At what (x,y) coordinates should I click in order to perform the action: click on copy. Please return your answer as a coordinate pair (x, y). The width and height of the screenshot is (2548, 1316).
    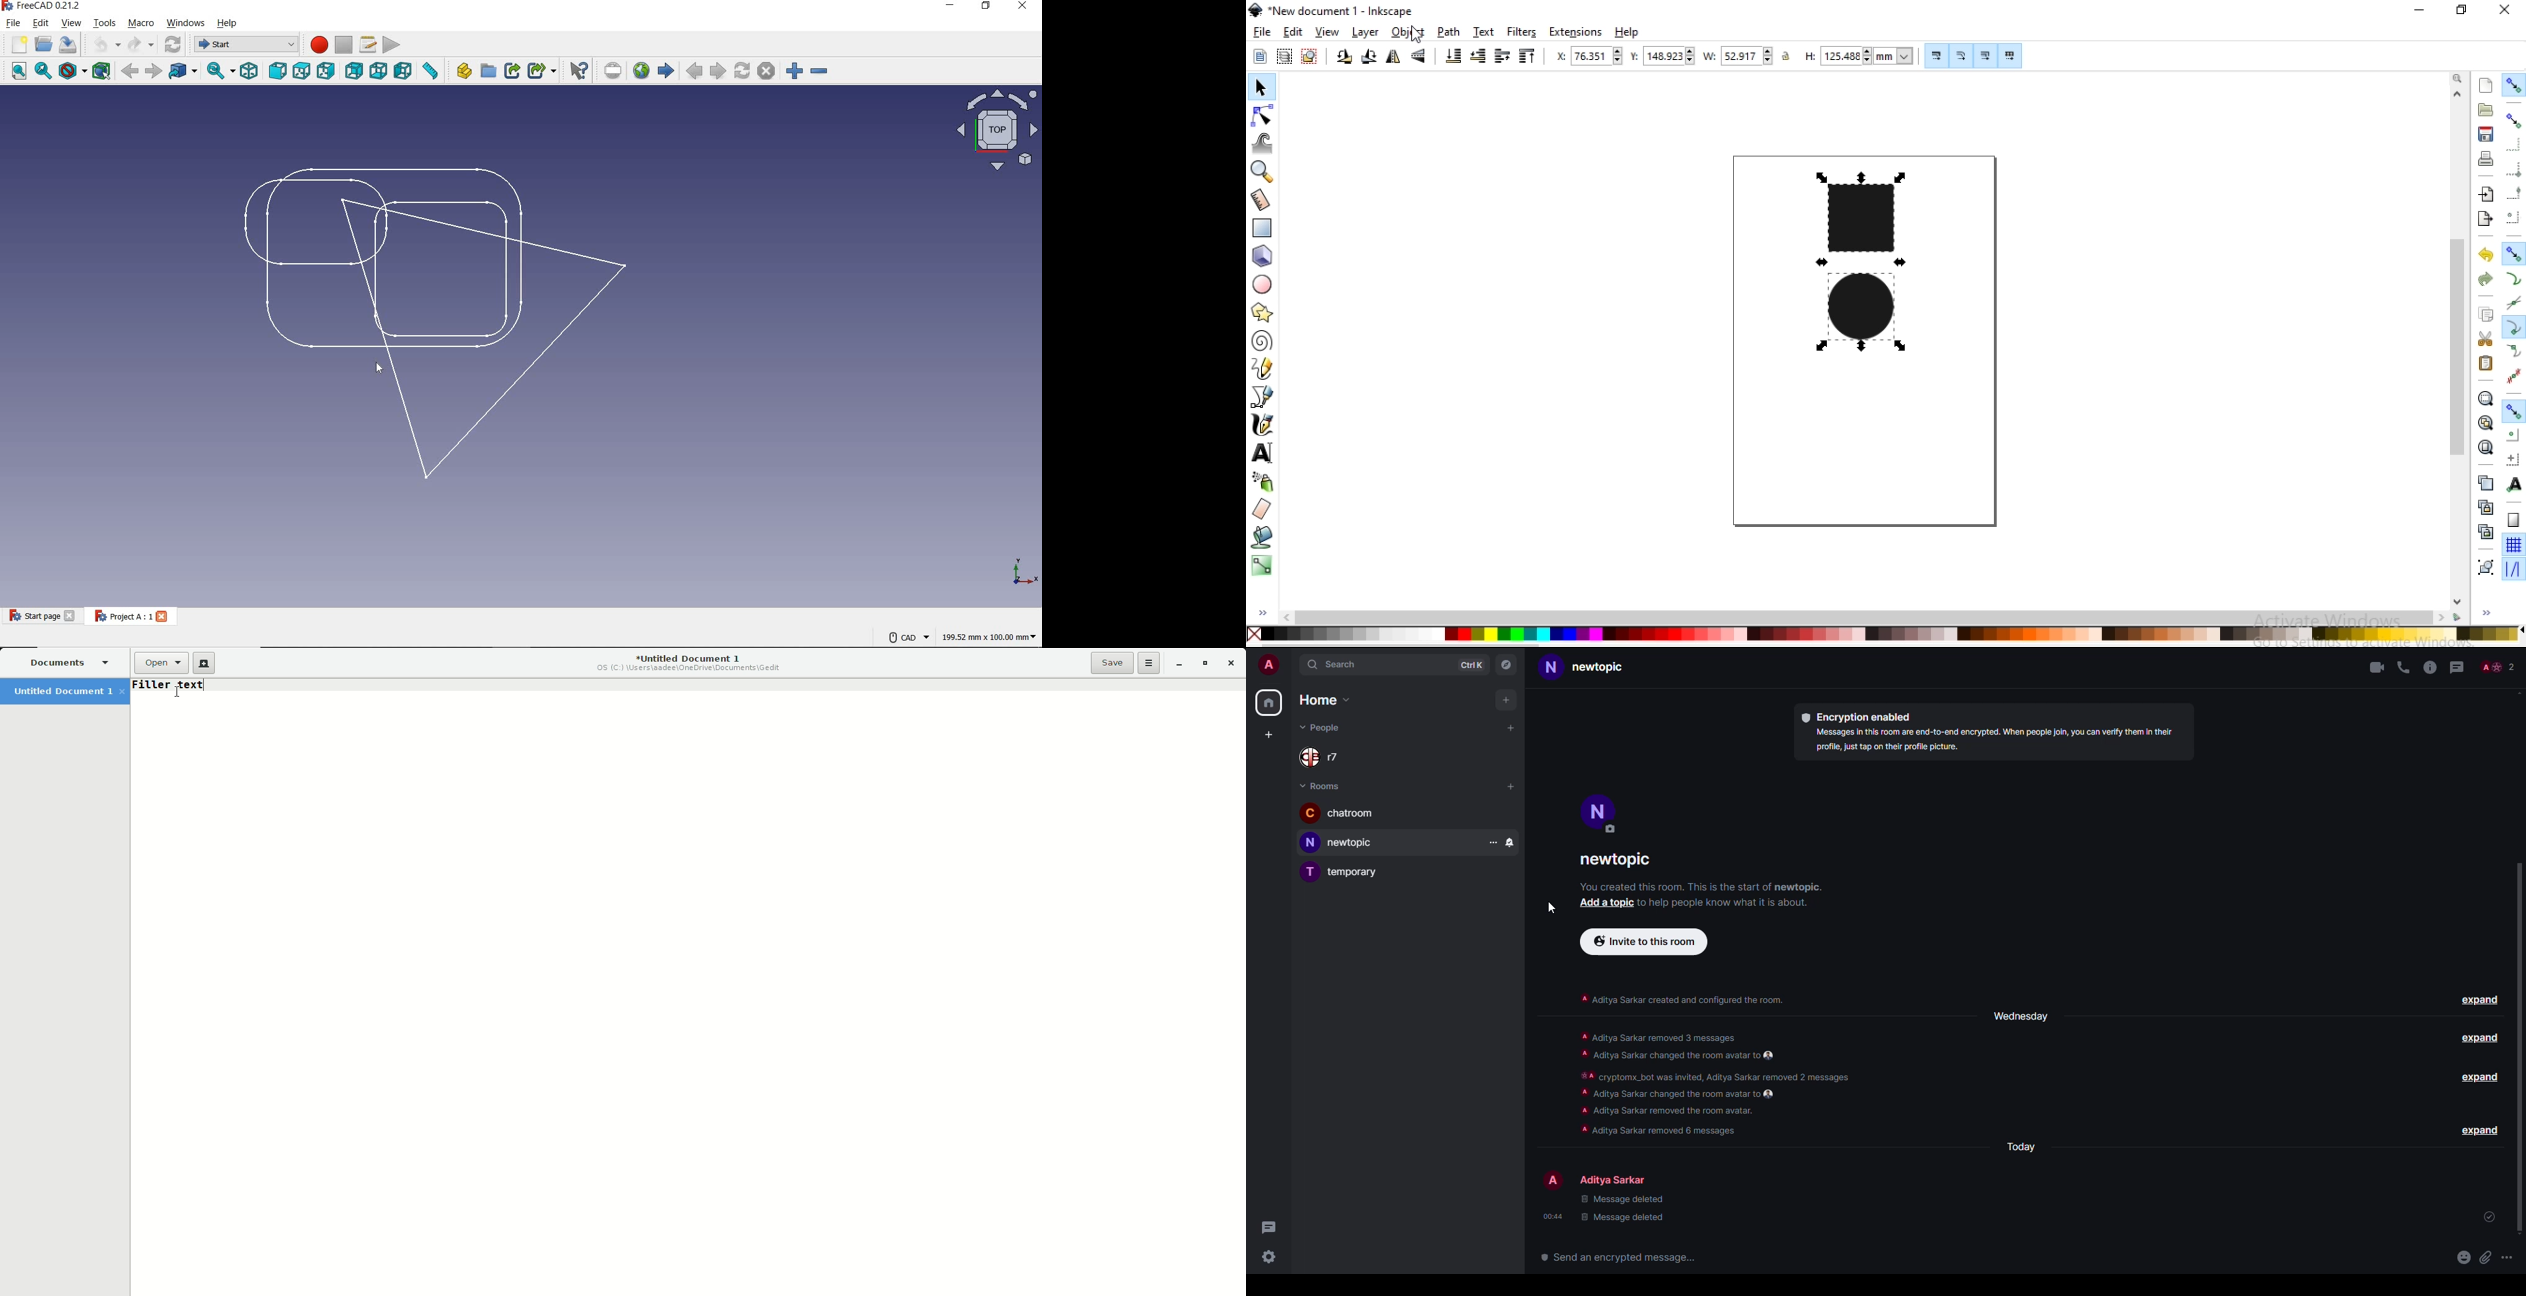
    Looking at the image, I should click on (2487, 316).